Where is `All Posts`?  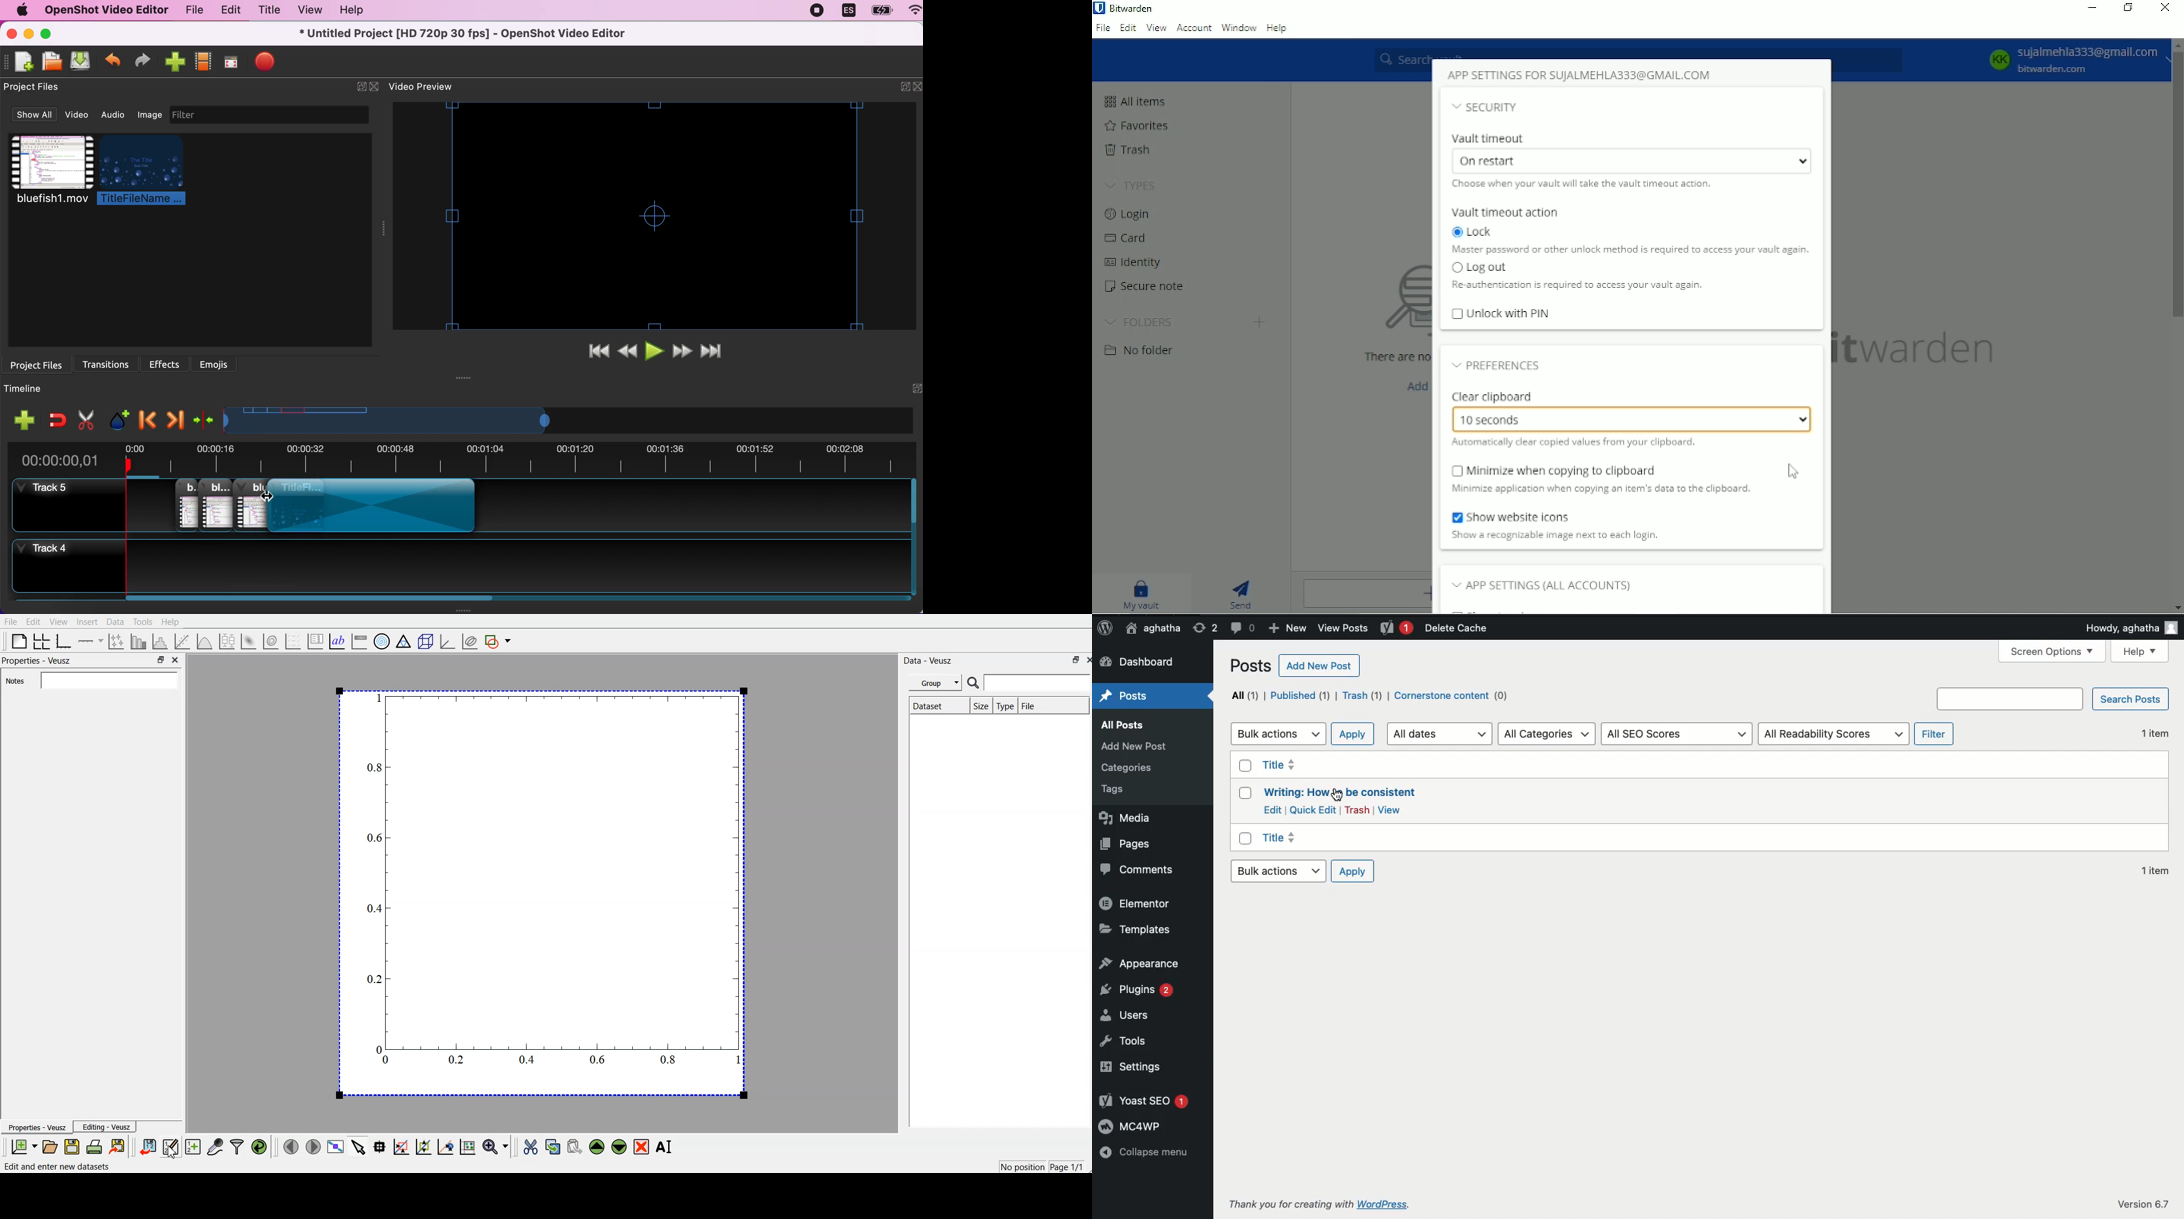 All Posts is located at coordinates (1121, 723).